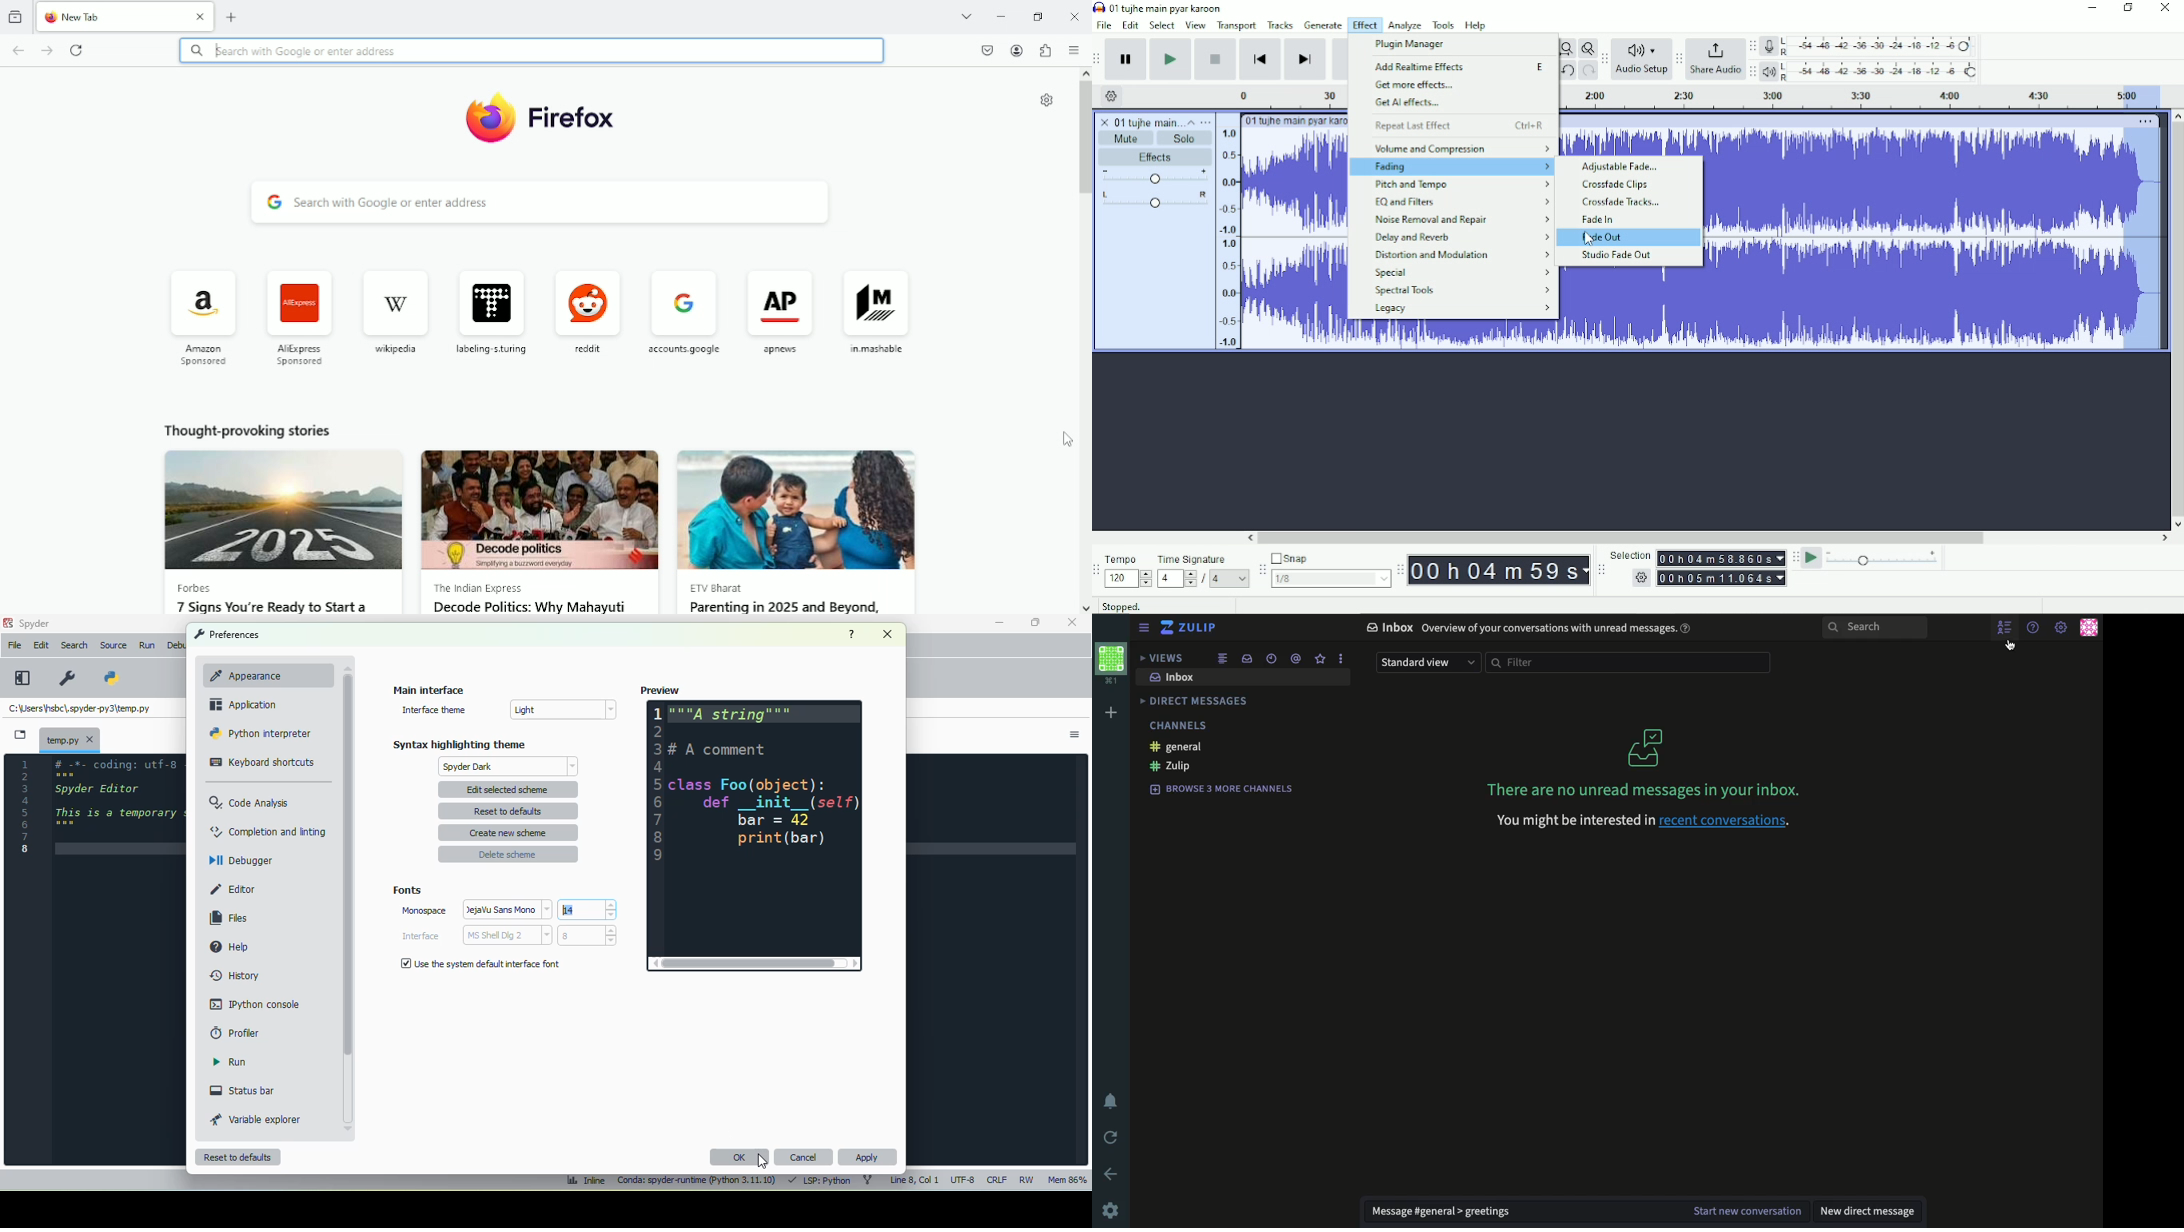  What do you see at coordinates (113, 645) in the screenshot?
I see `source` at bounding box center [113, 645].